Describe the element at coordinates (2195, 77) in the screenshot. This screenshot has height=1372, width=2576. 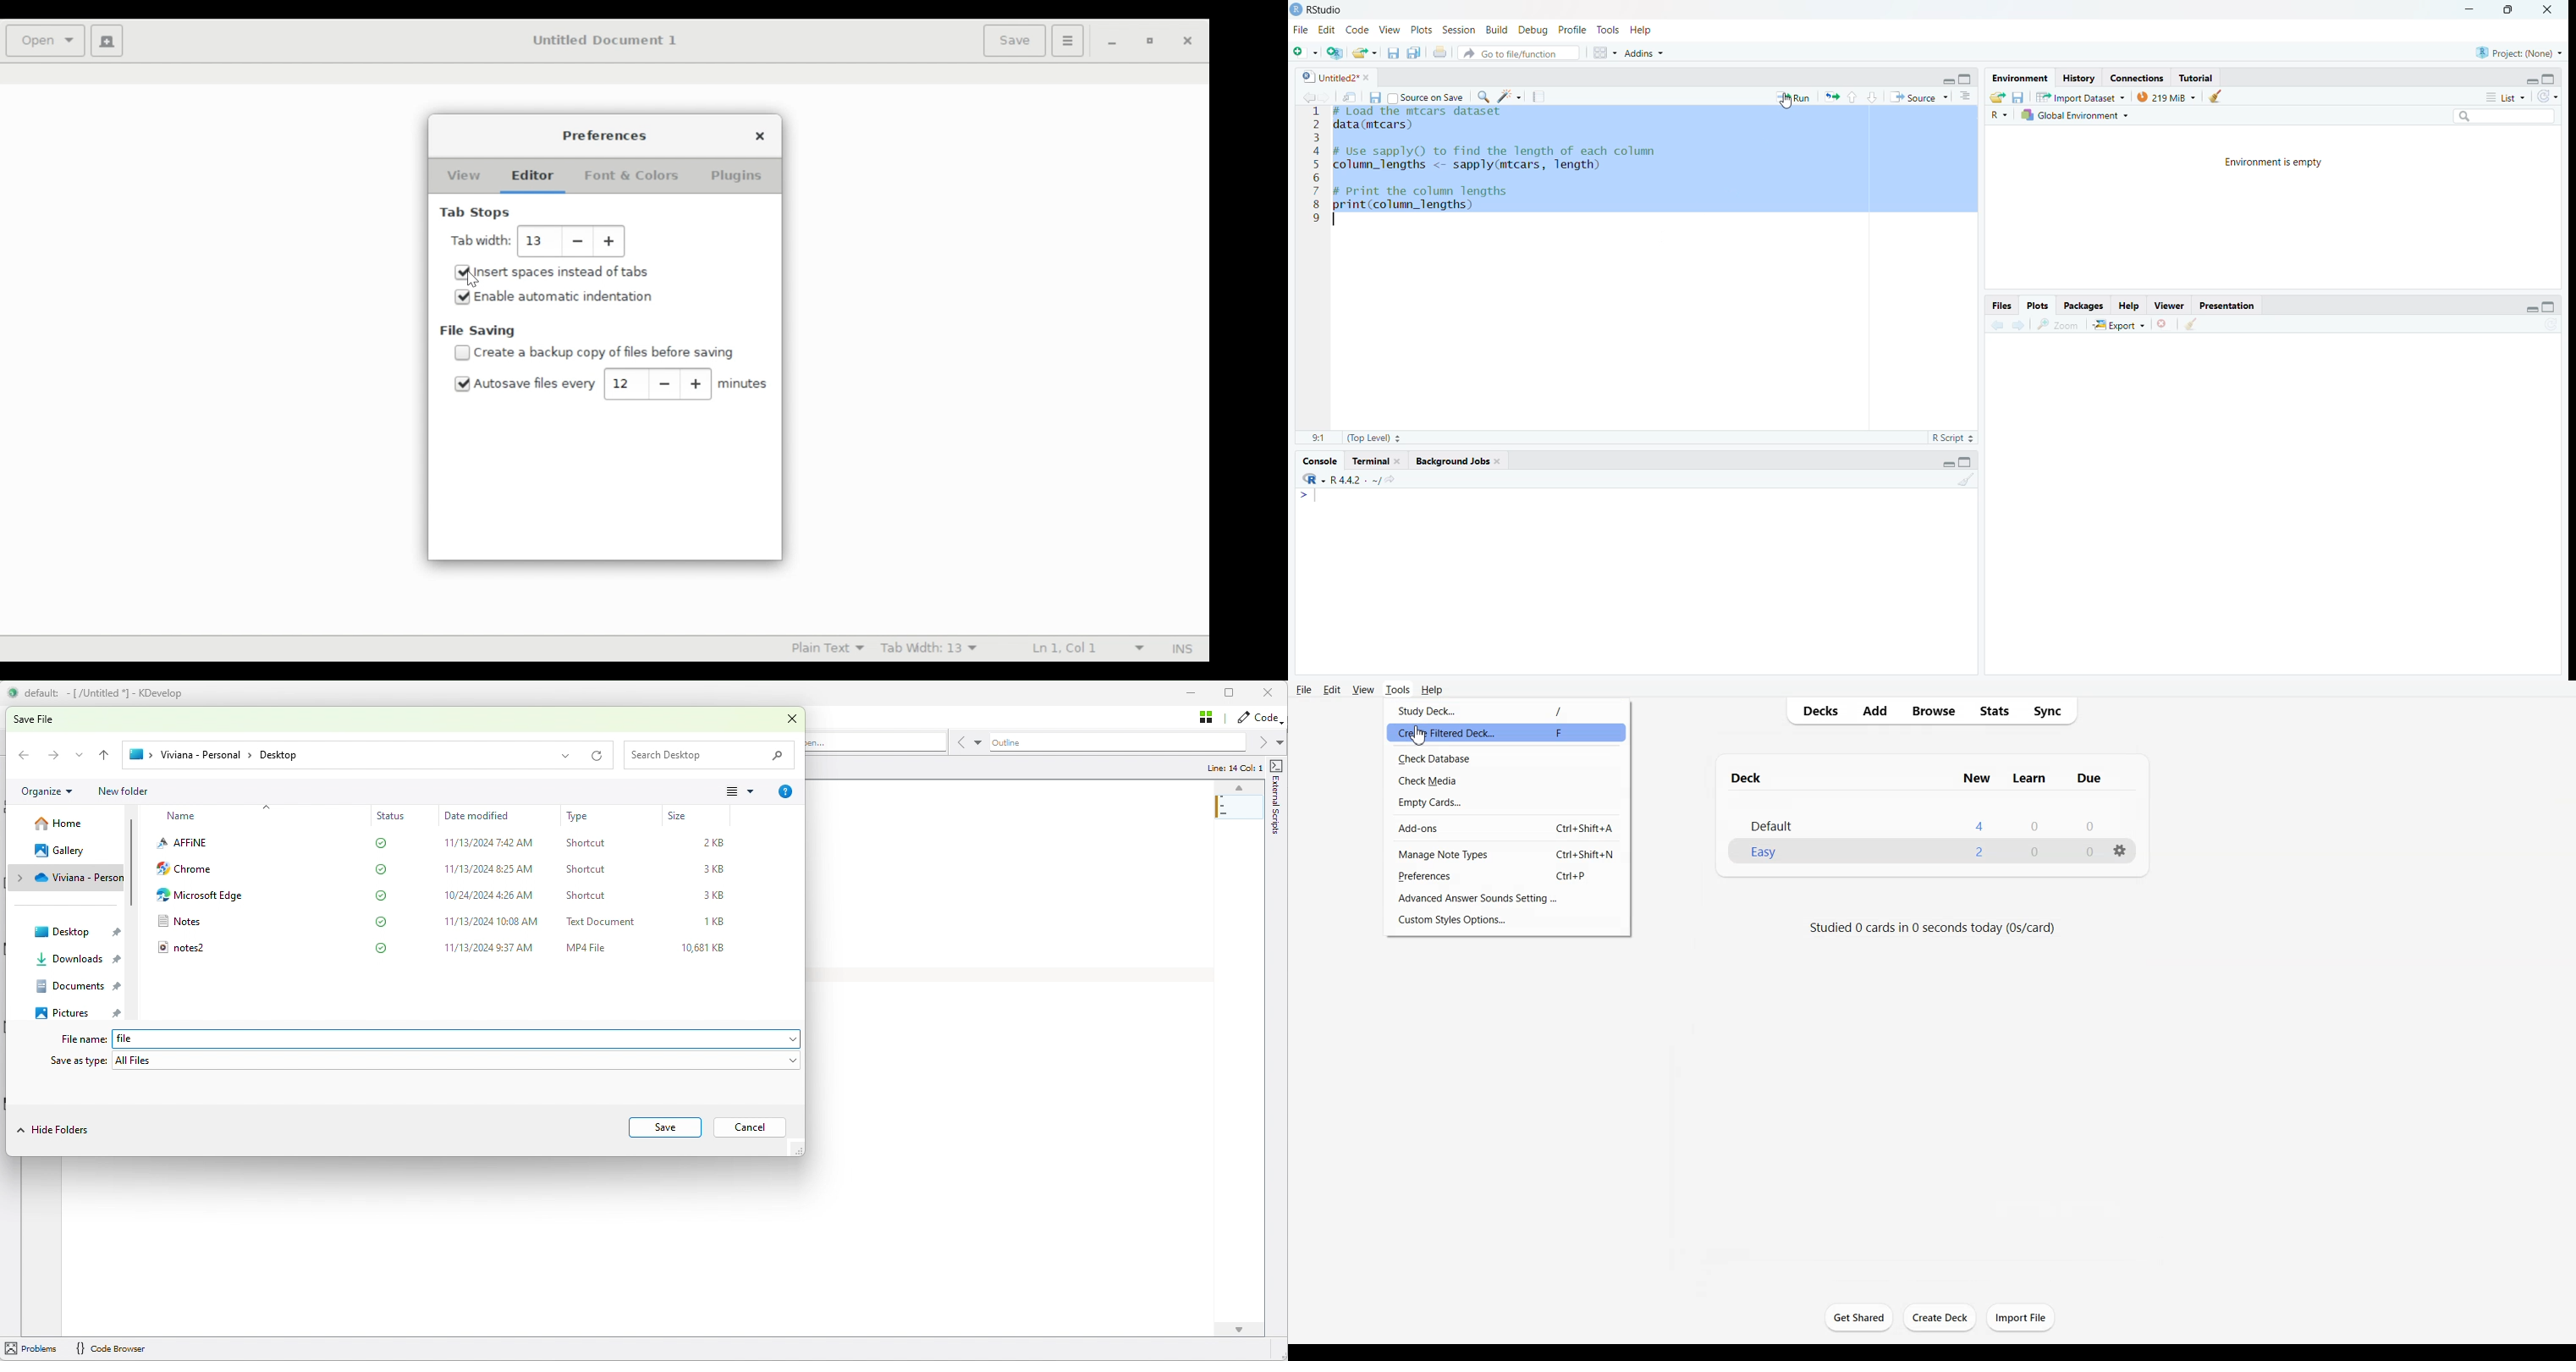
I see `Tutorial` at that location.